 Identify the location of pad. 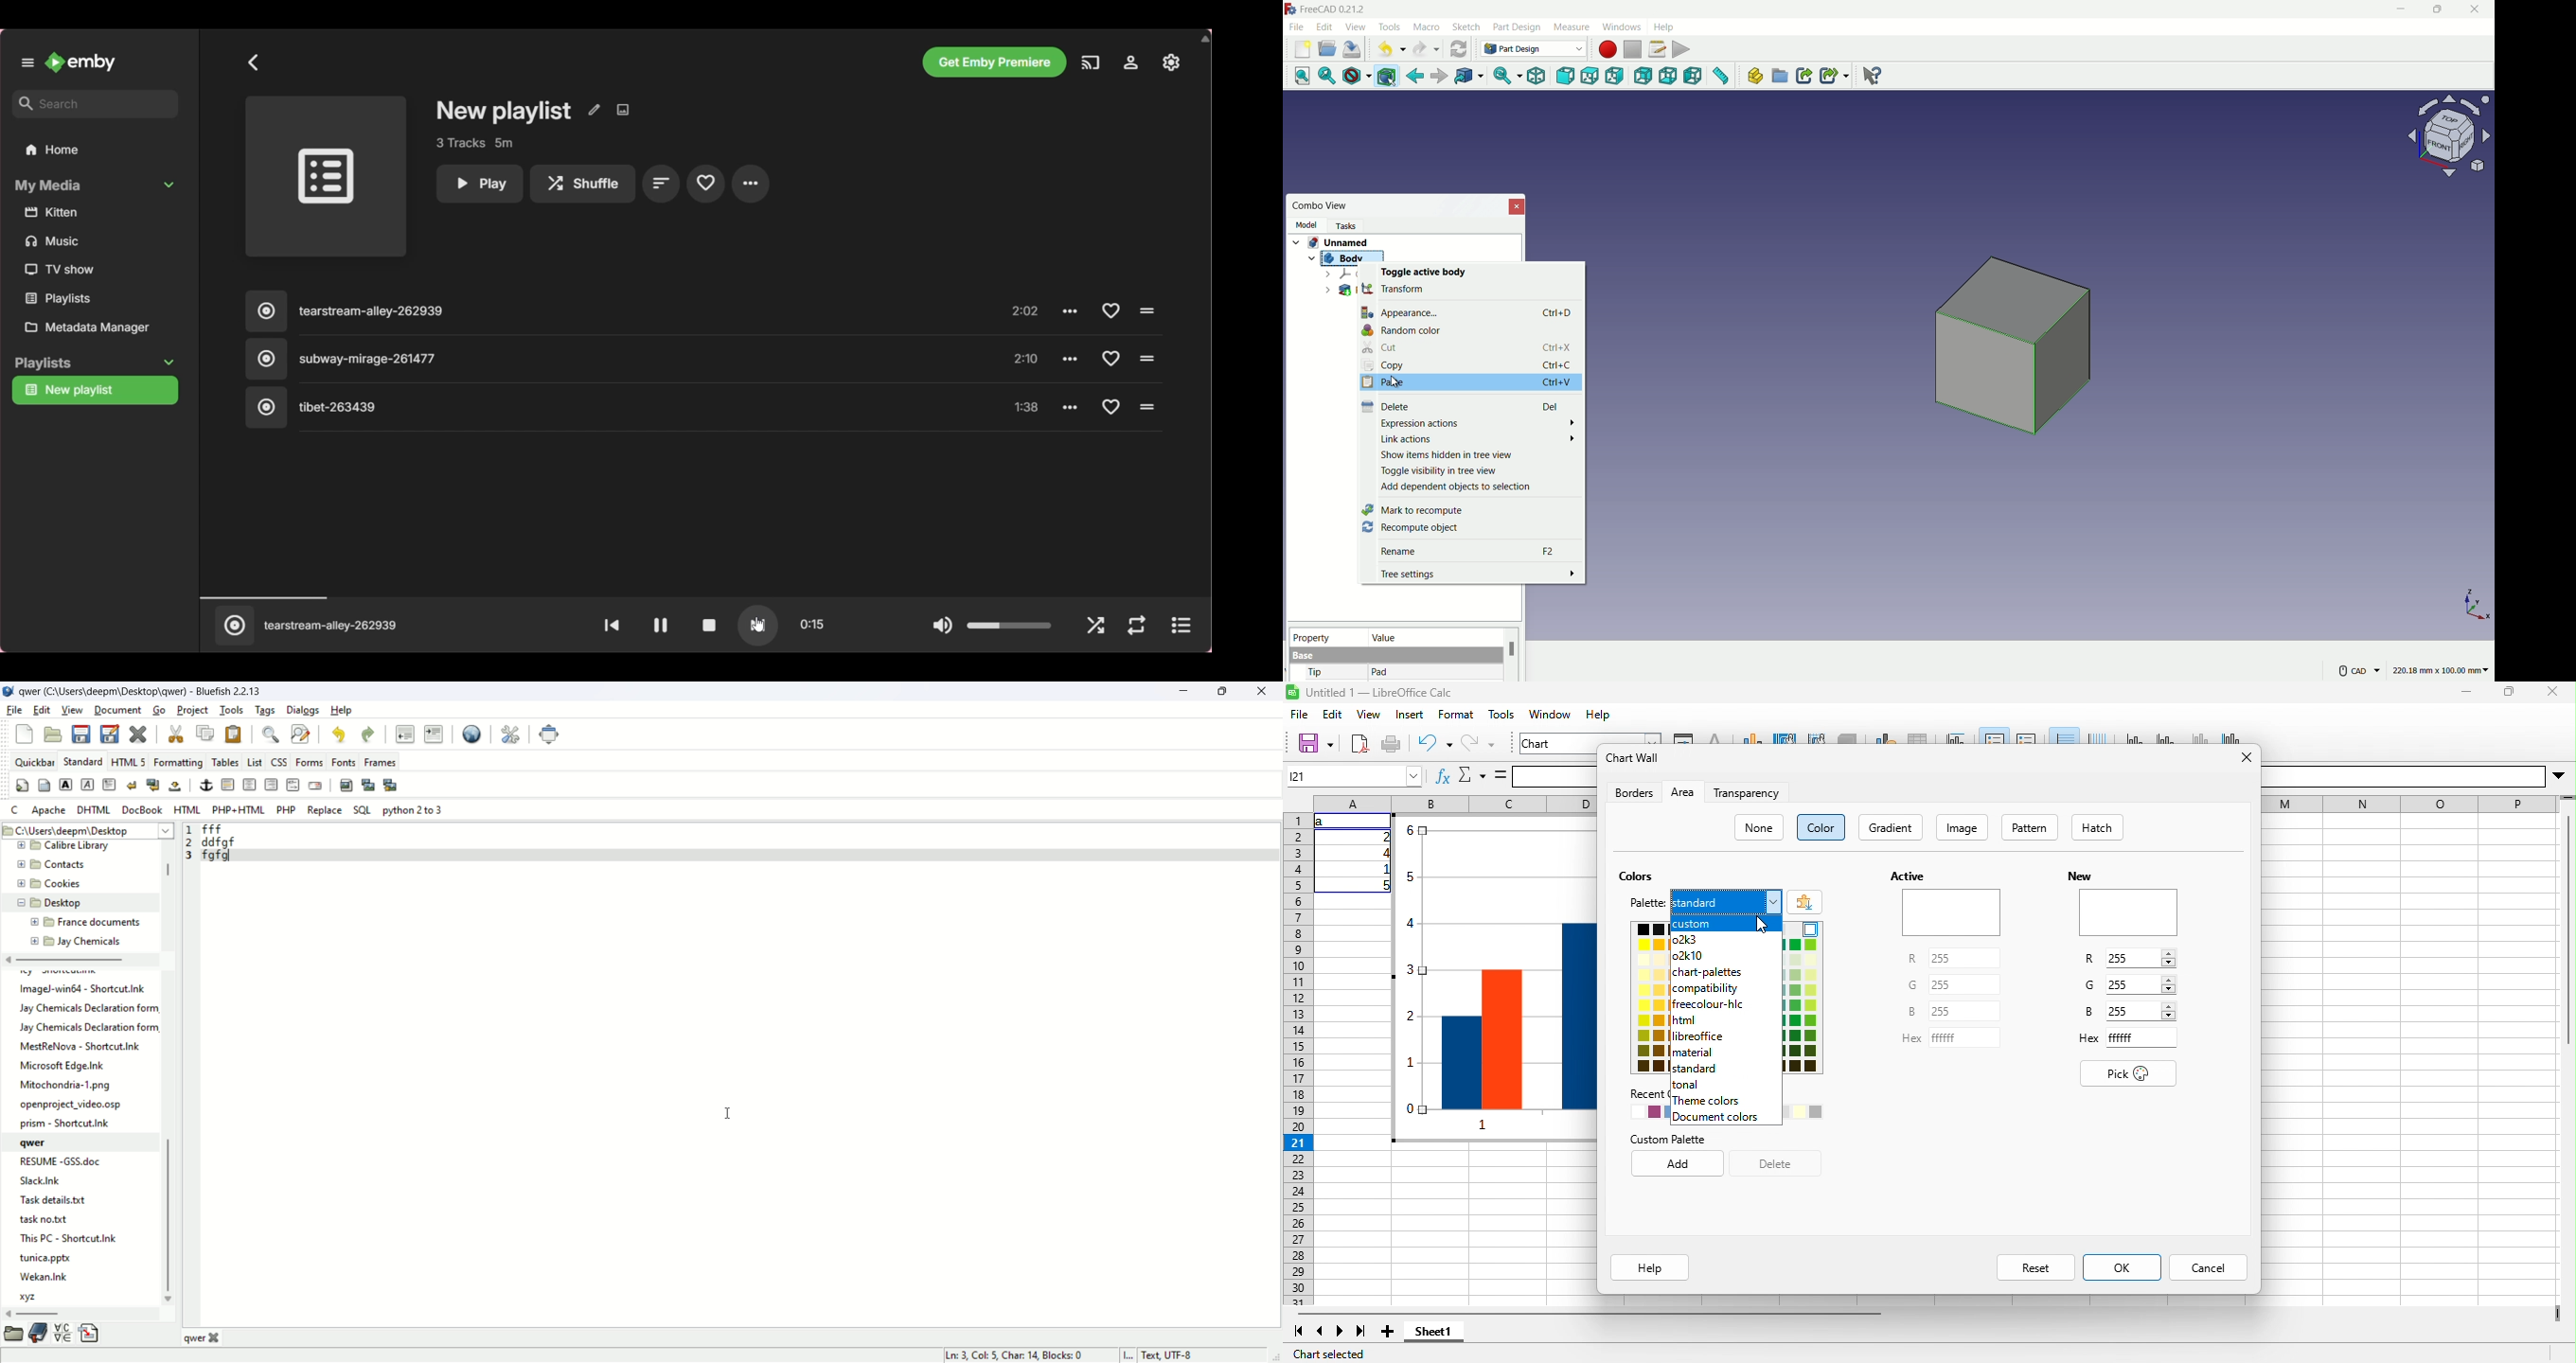
(1380, 673).